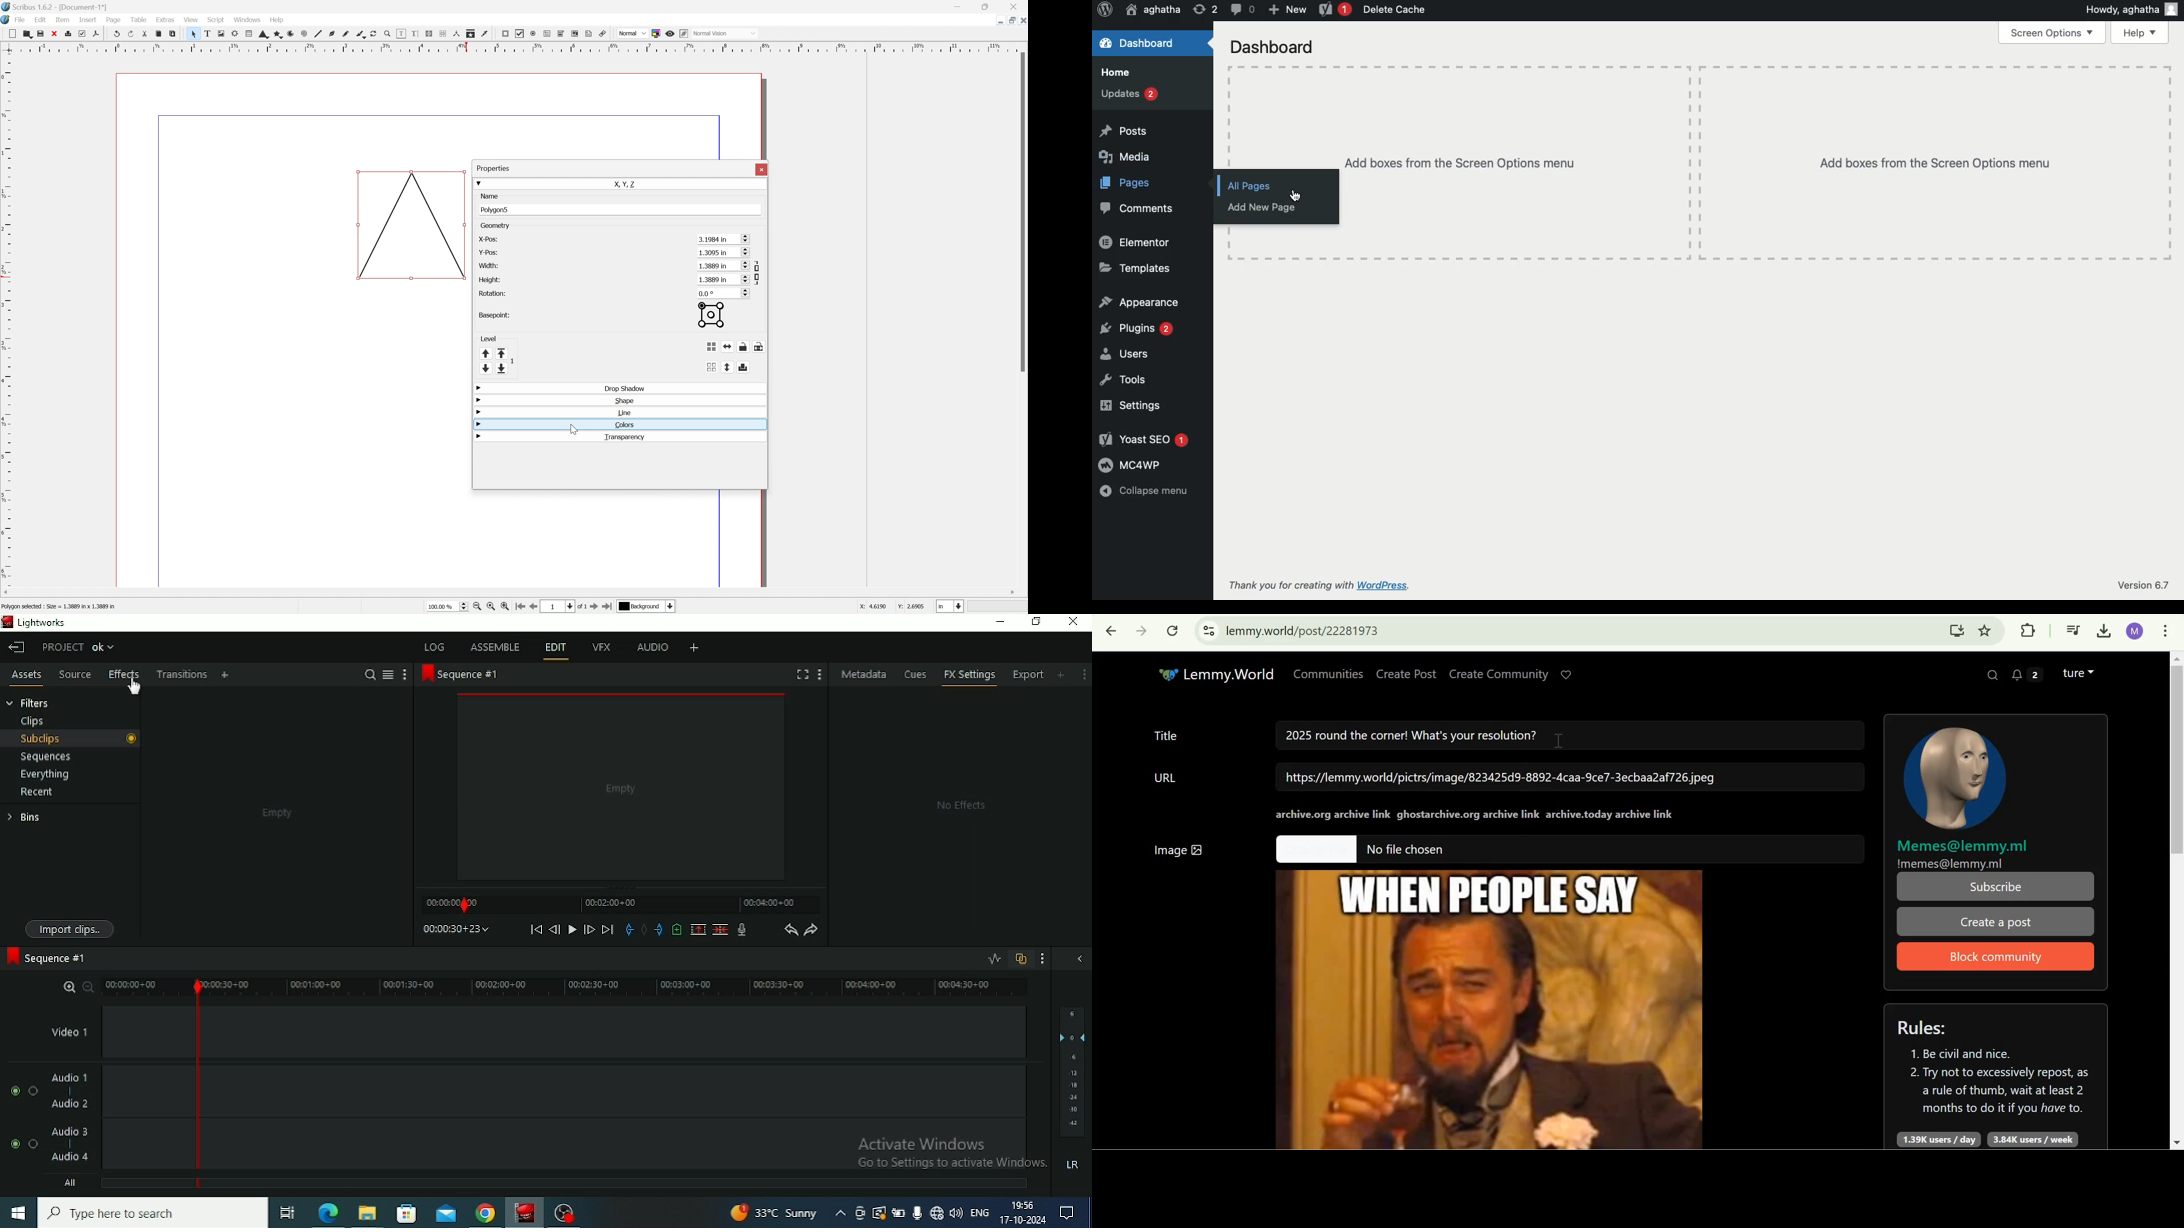  What do you see at coordinates (1999, 1092) in the screenshot?
I see `2. Try not to excessively repost, as
a rule of thumb, wait at least 2
months to do it if you have to.` at bounding box center [1999, 1092].